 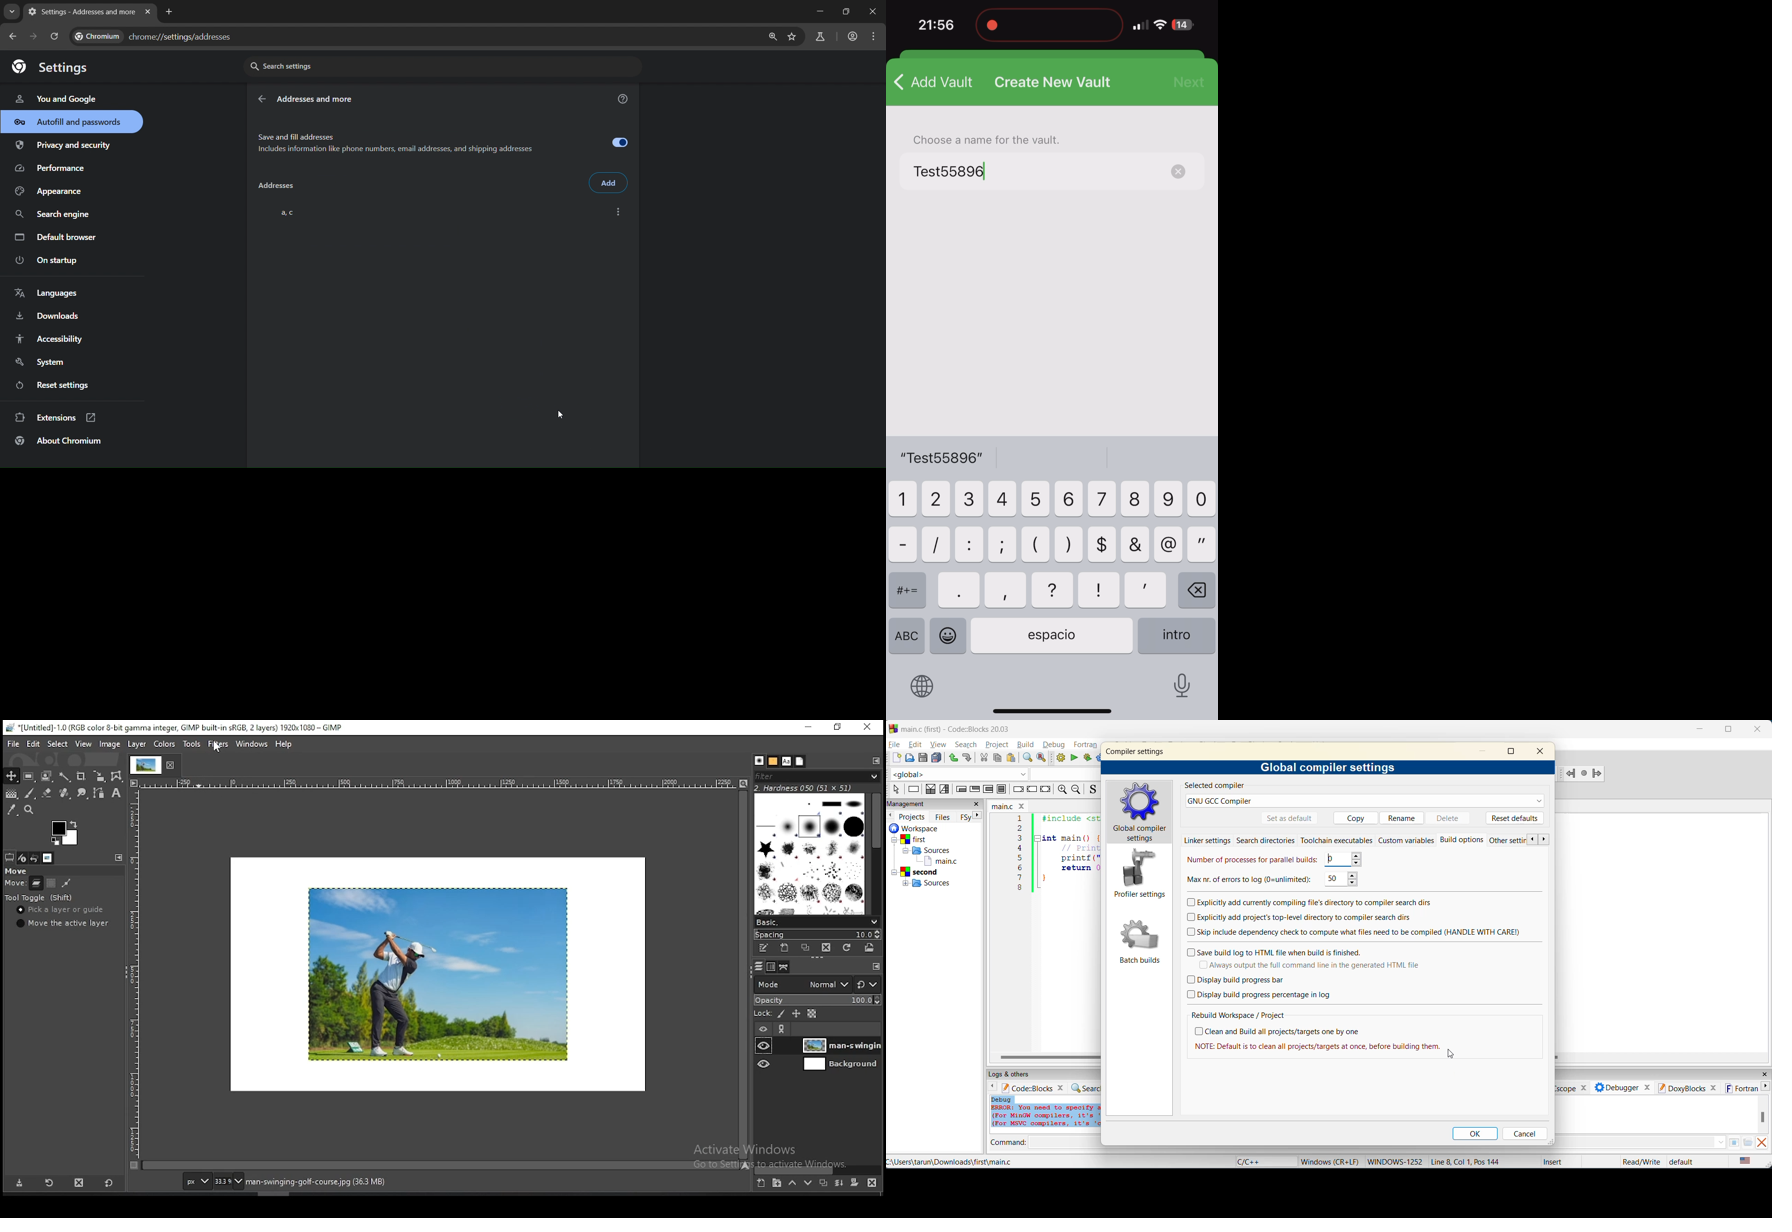 I want to click on note: default is clean all projects at once, before building them, so click(x=1318, y=1048).